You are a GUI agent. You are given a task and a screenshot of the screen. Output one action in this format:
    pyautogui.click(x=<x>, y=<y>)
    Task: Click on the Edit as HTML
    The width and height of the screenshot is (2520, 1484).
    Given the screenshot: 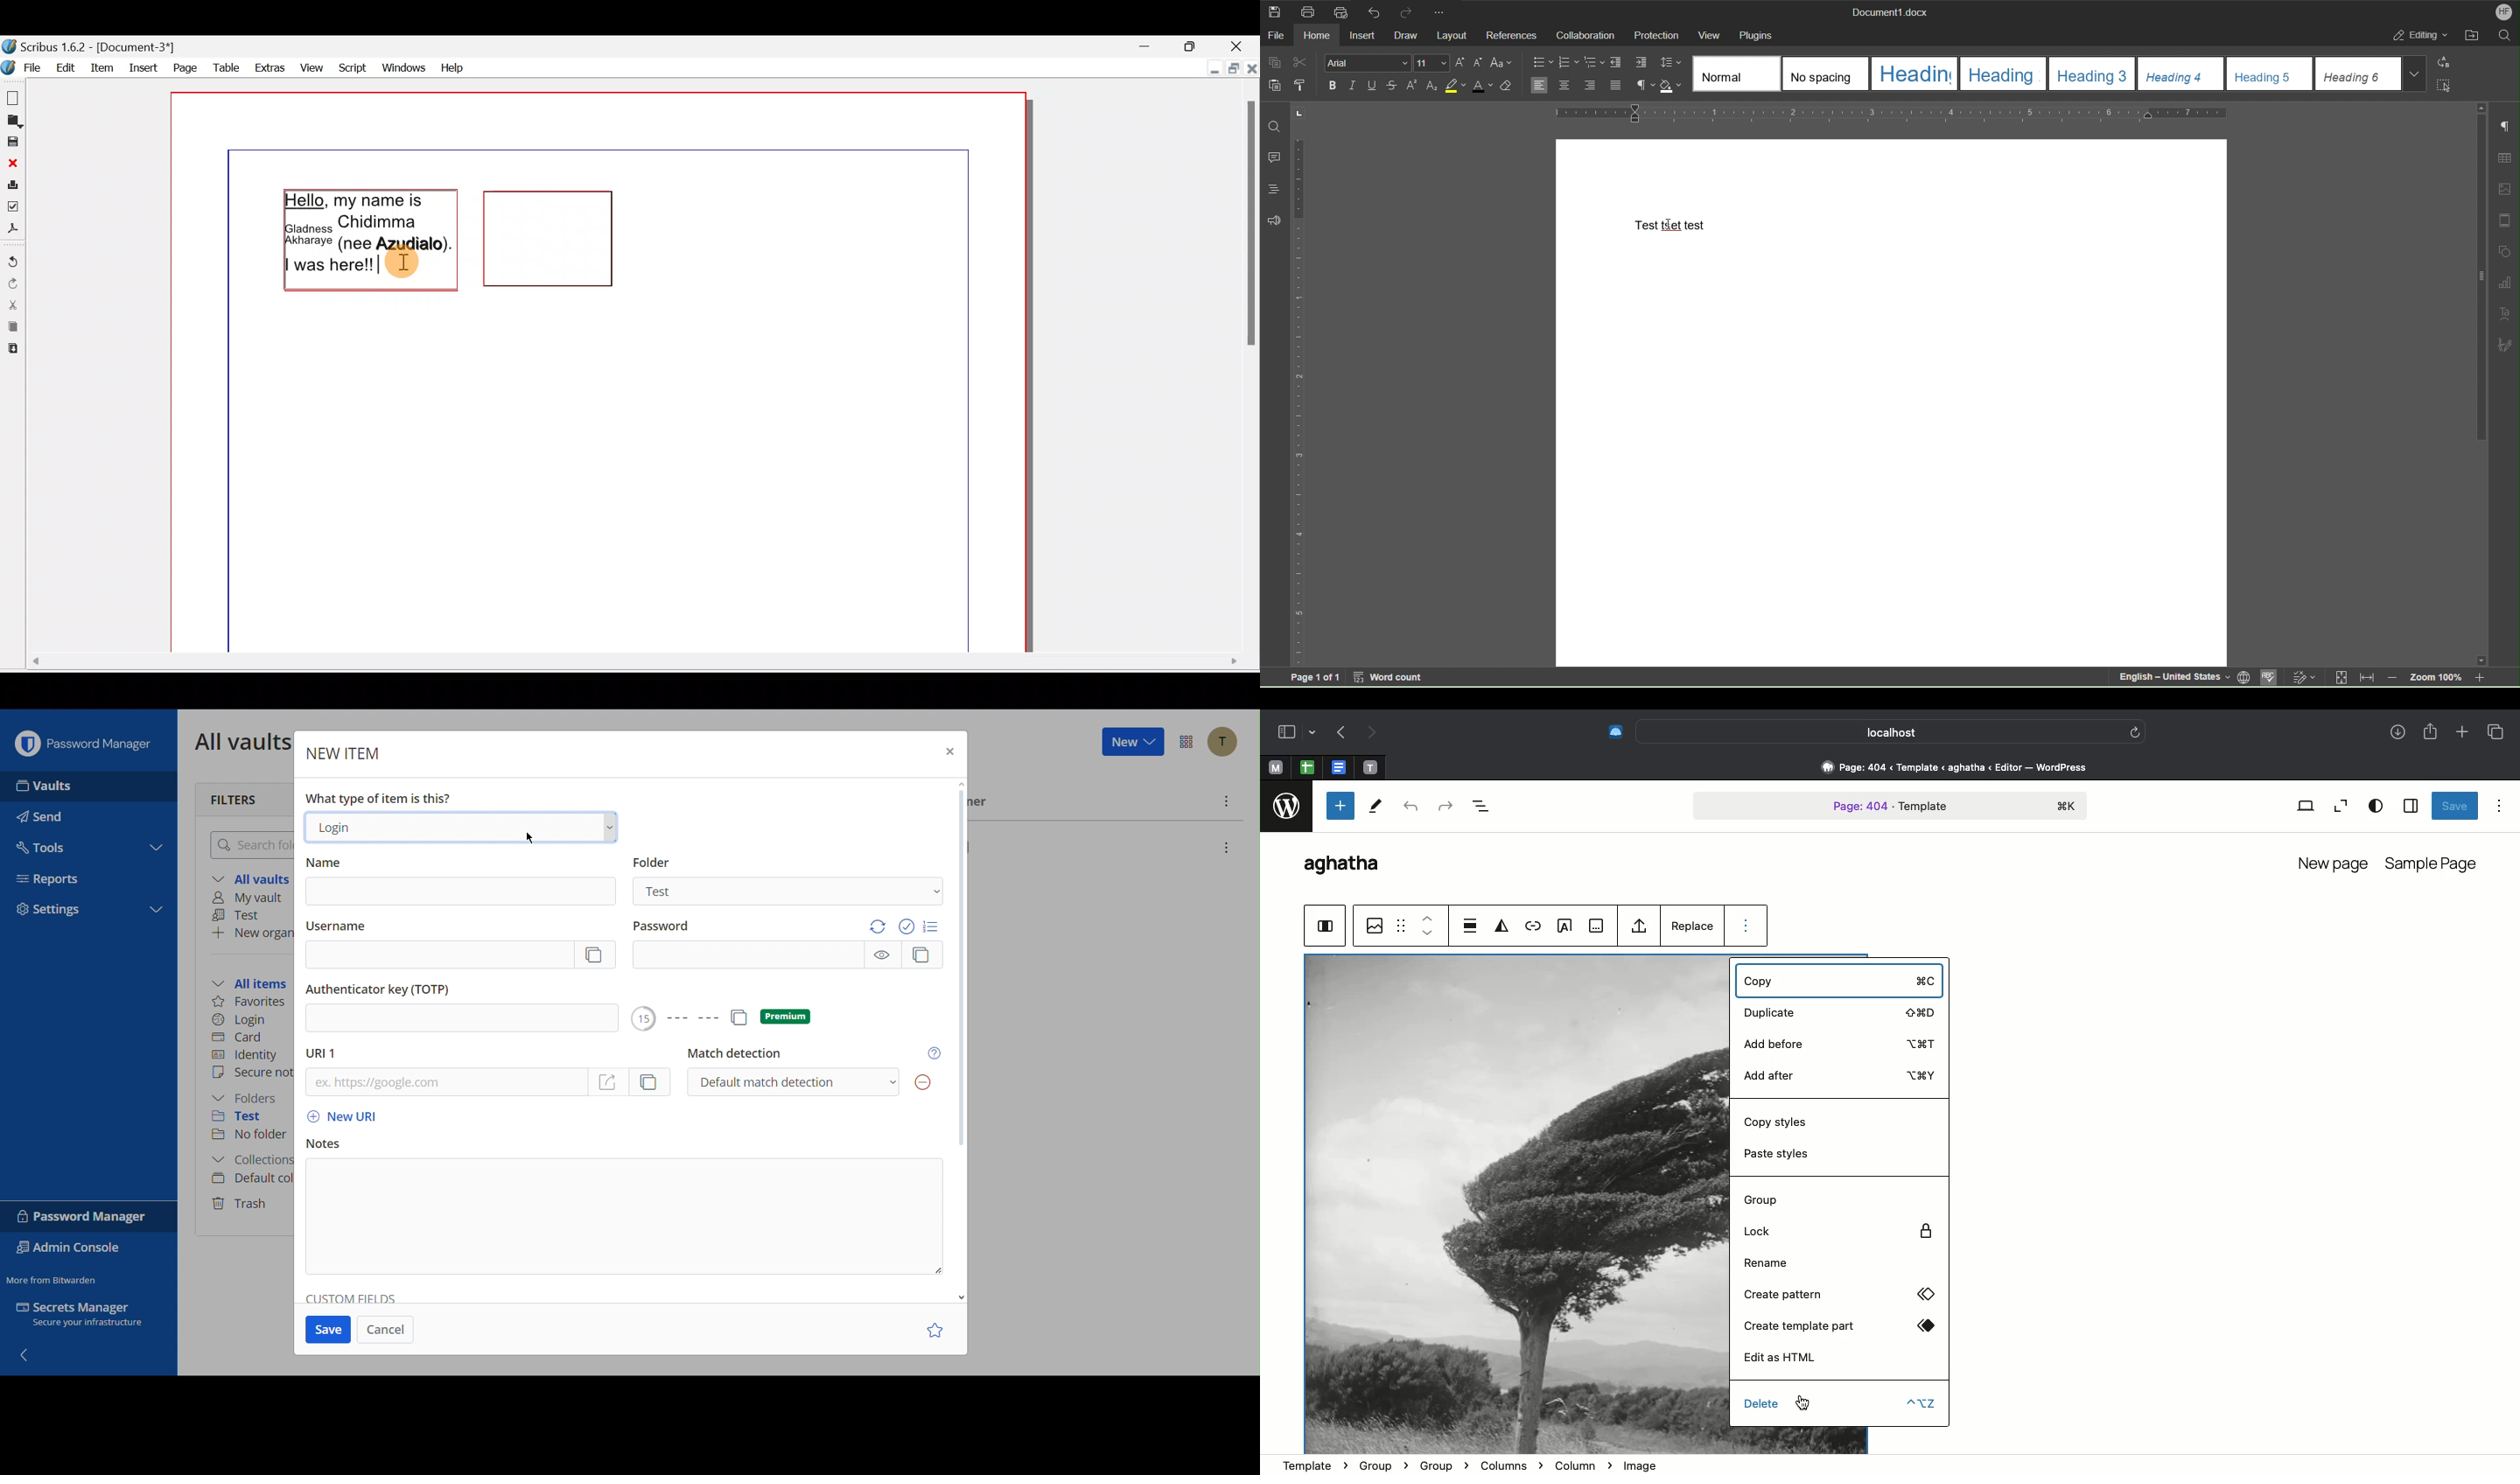 What is the action you would take?
    pyautogui.click(x=1786, y=1360)
    